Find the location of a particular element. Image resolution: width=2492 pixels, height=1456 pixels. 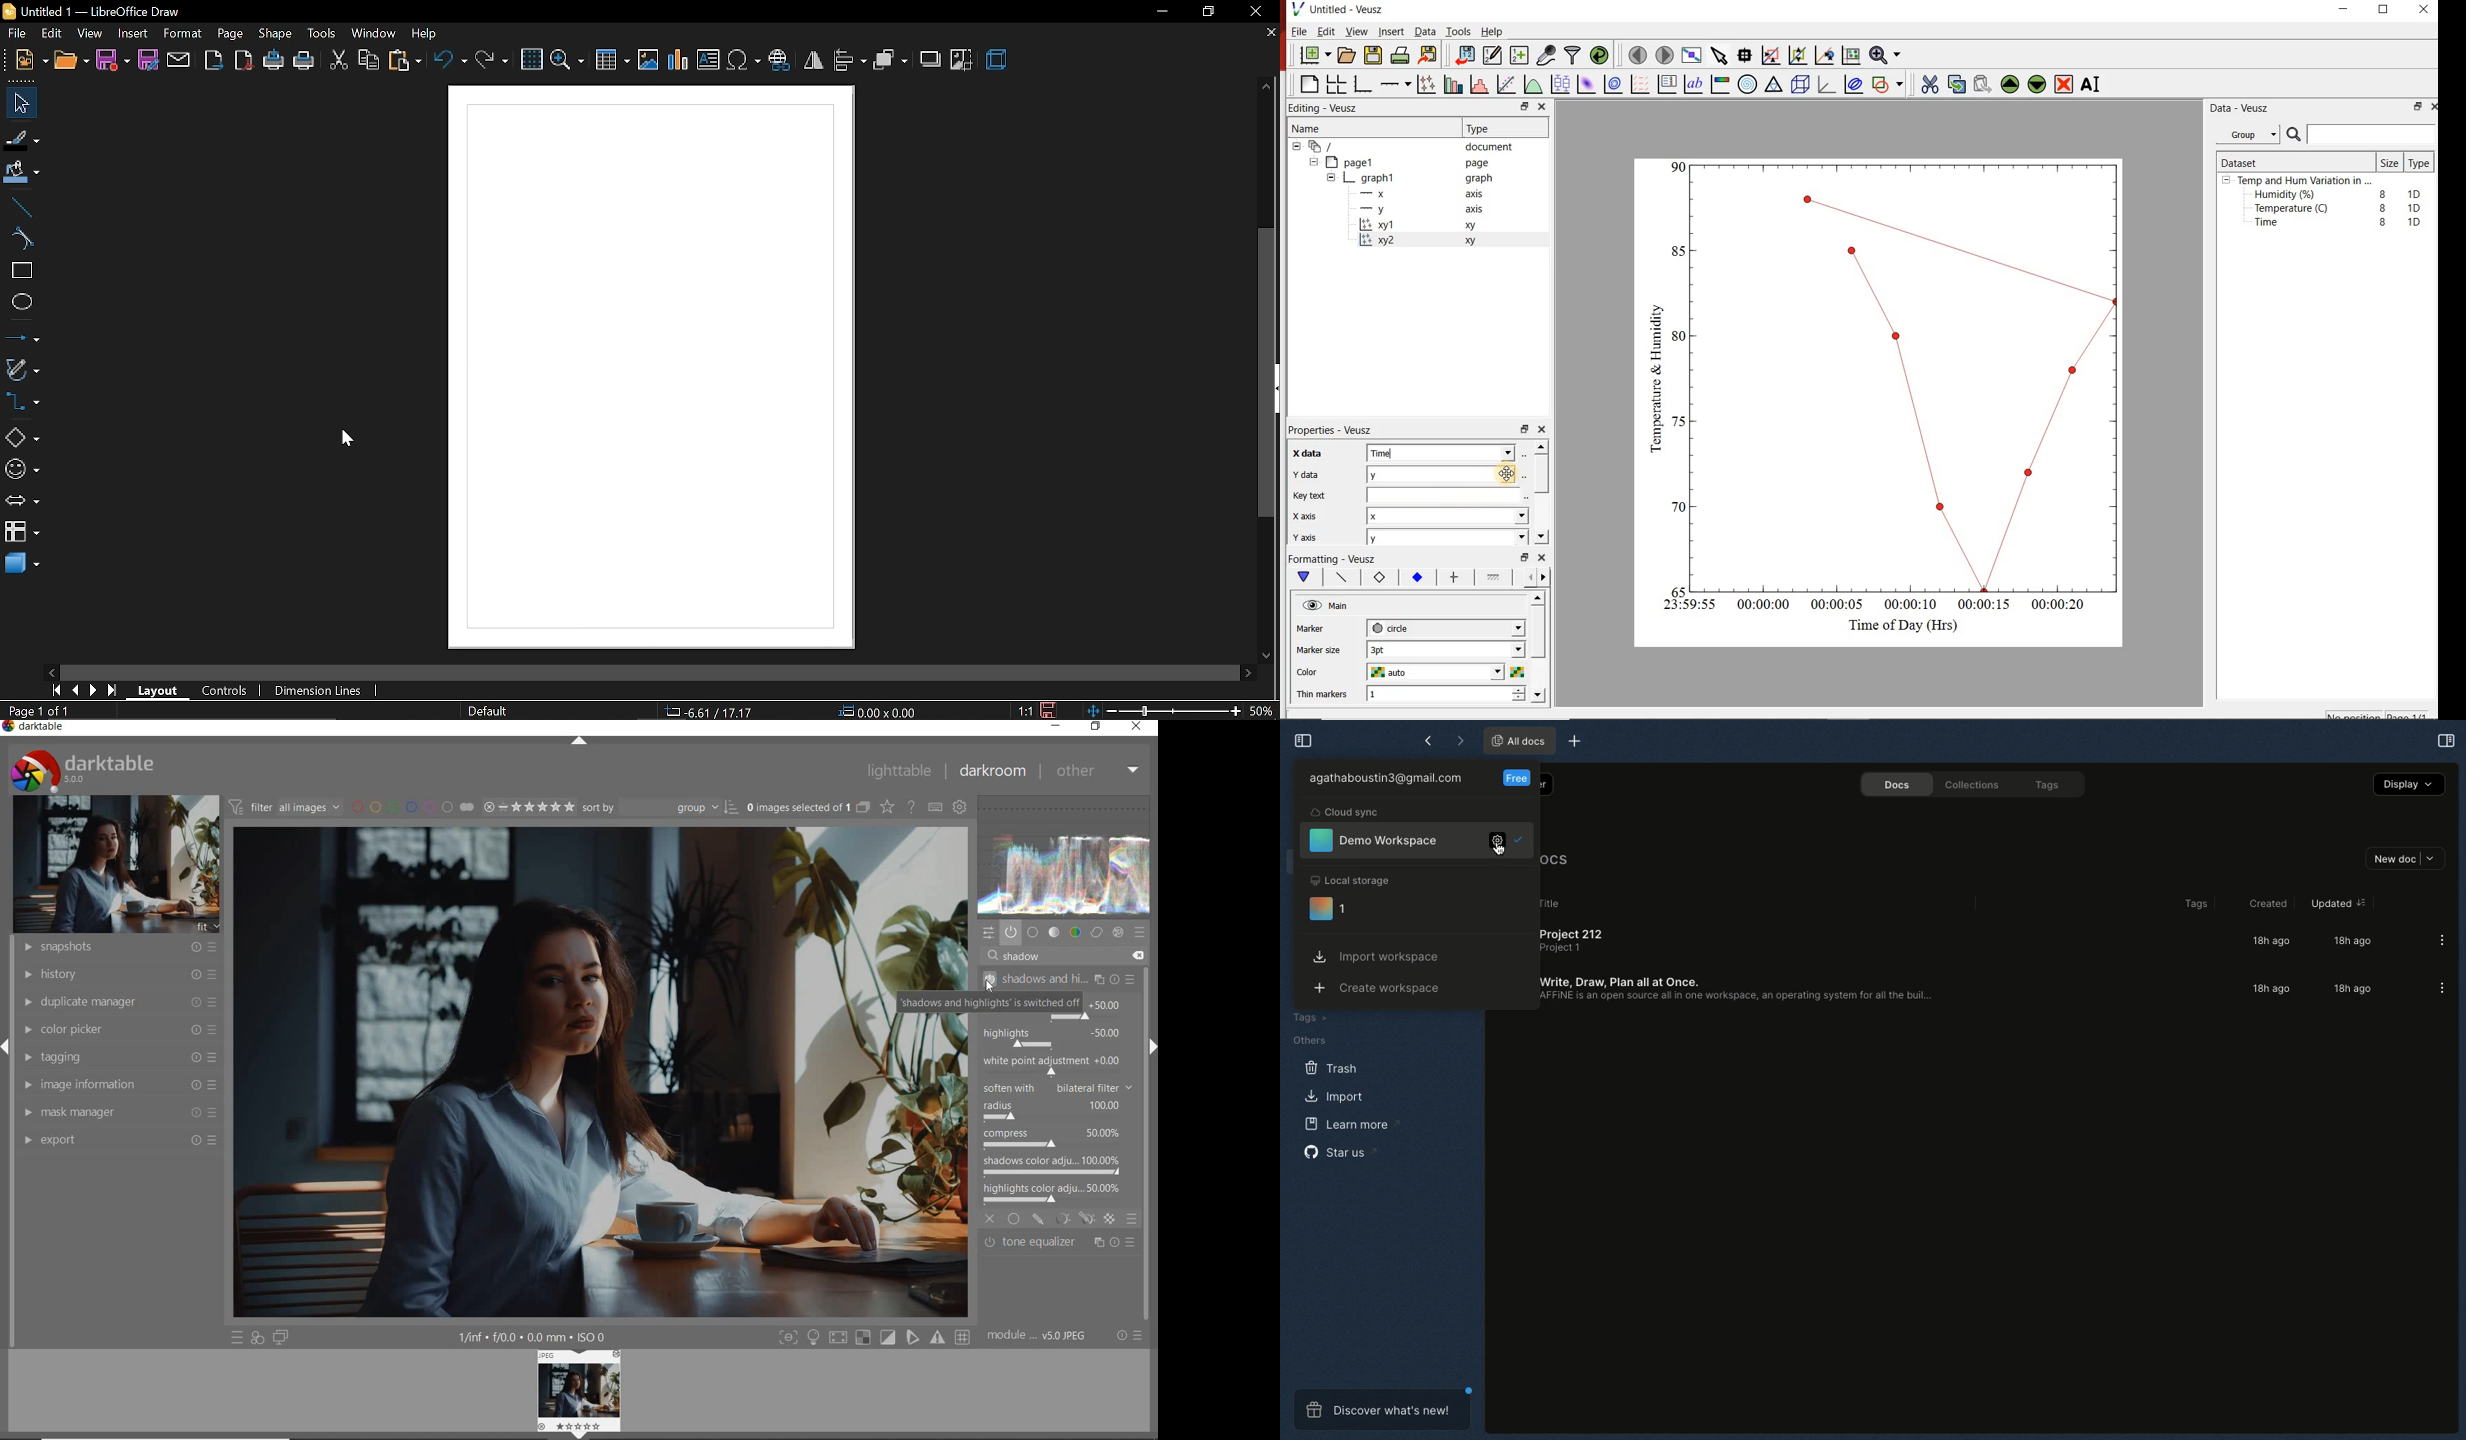

Options is located at coordinates (2437, 988).